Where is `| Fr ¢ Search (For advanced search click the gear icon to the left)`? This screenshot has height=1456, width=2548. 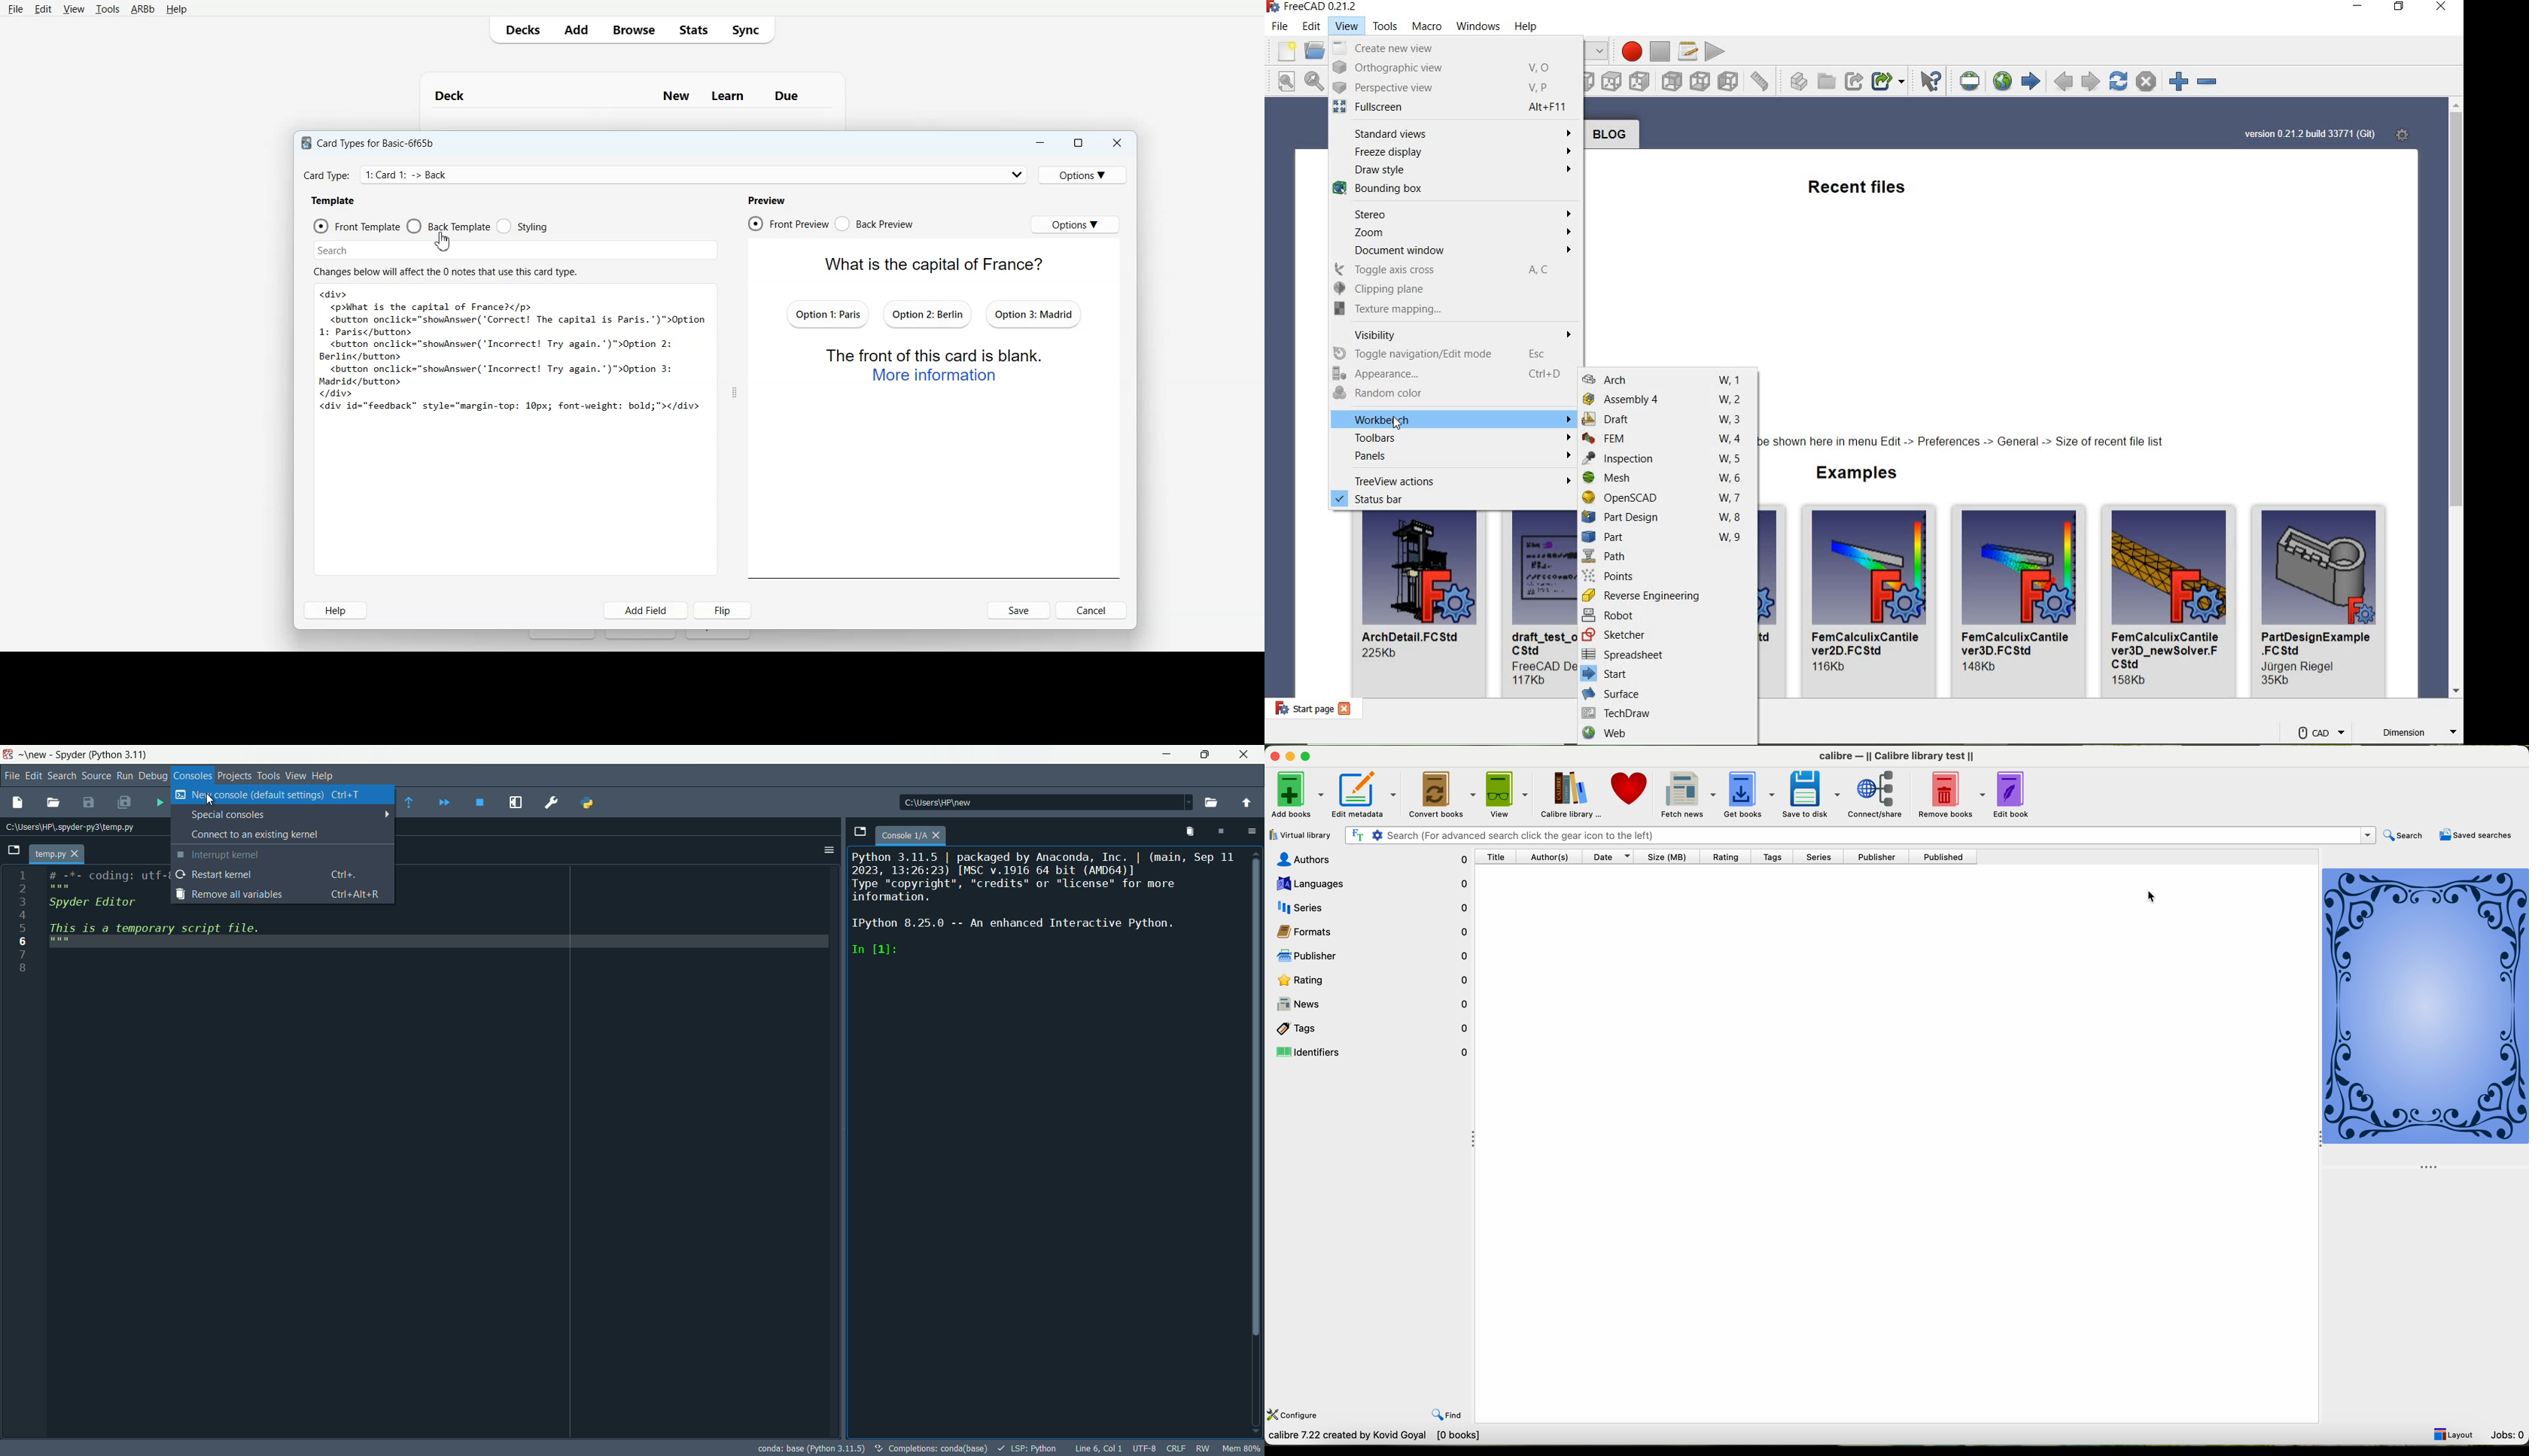 | Fr ¢ Search (For advanced search click the gear icon to the left) is located at coordinates (1856, 834).